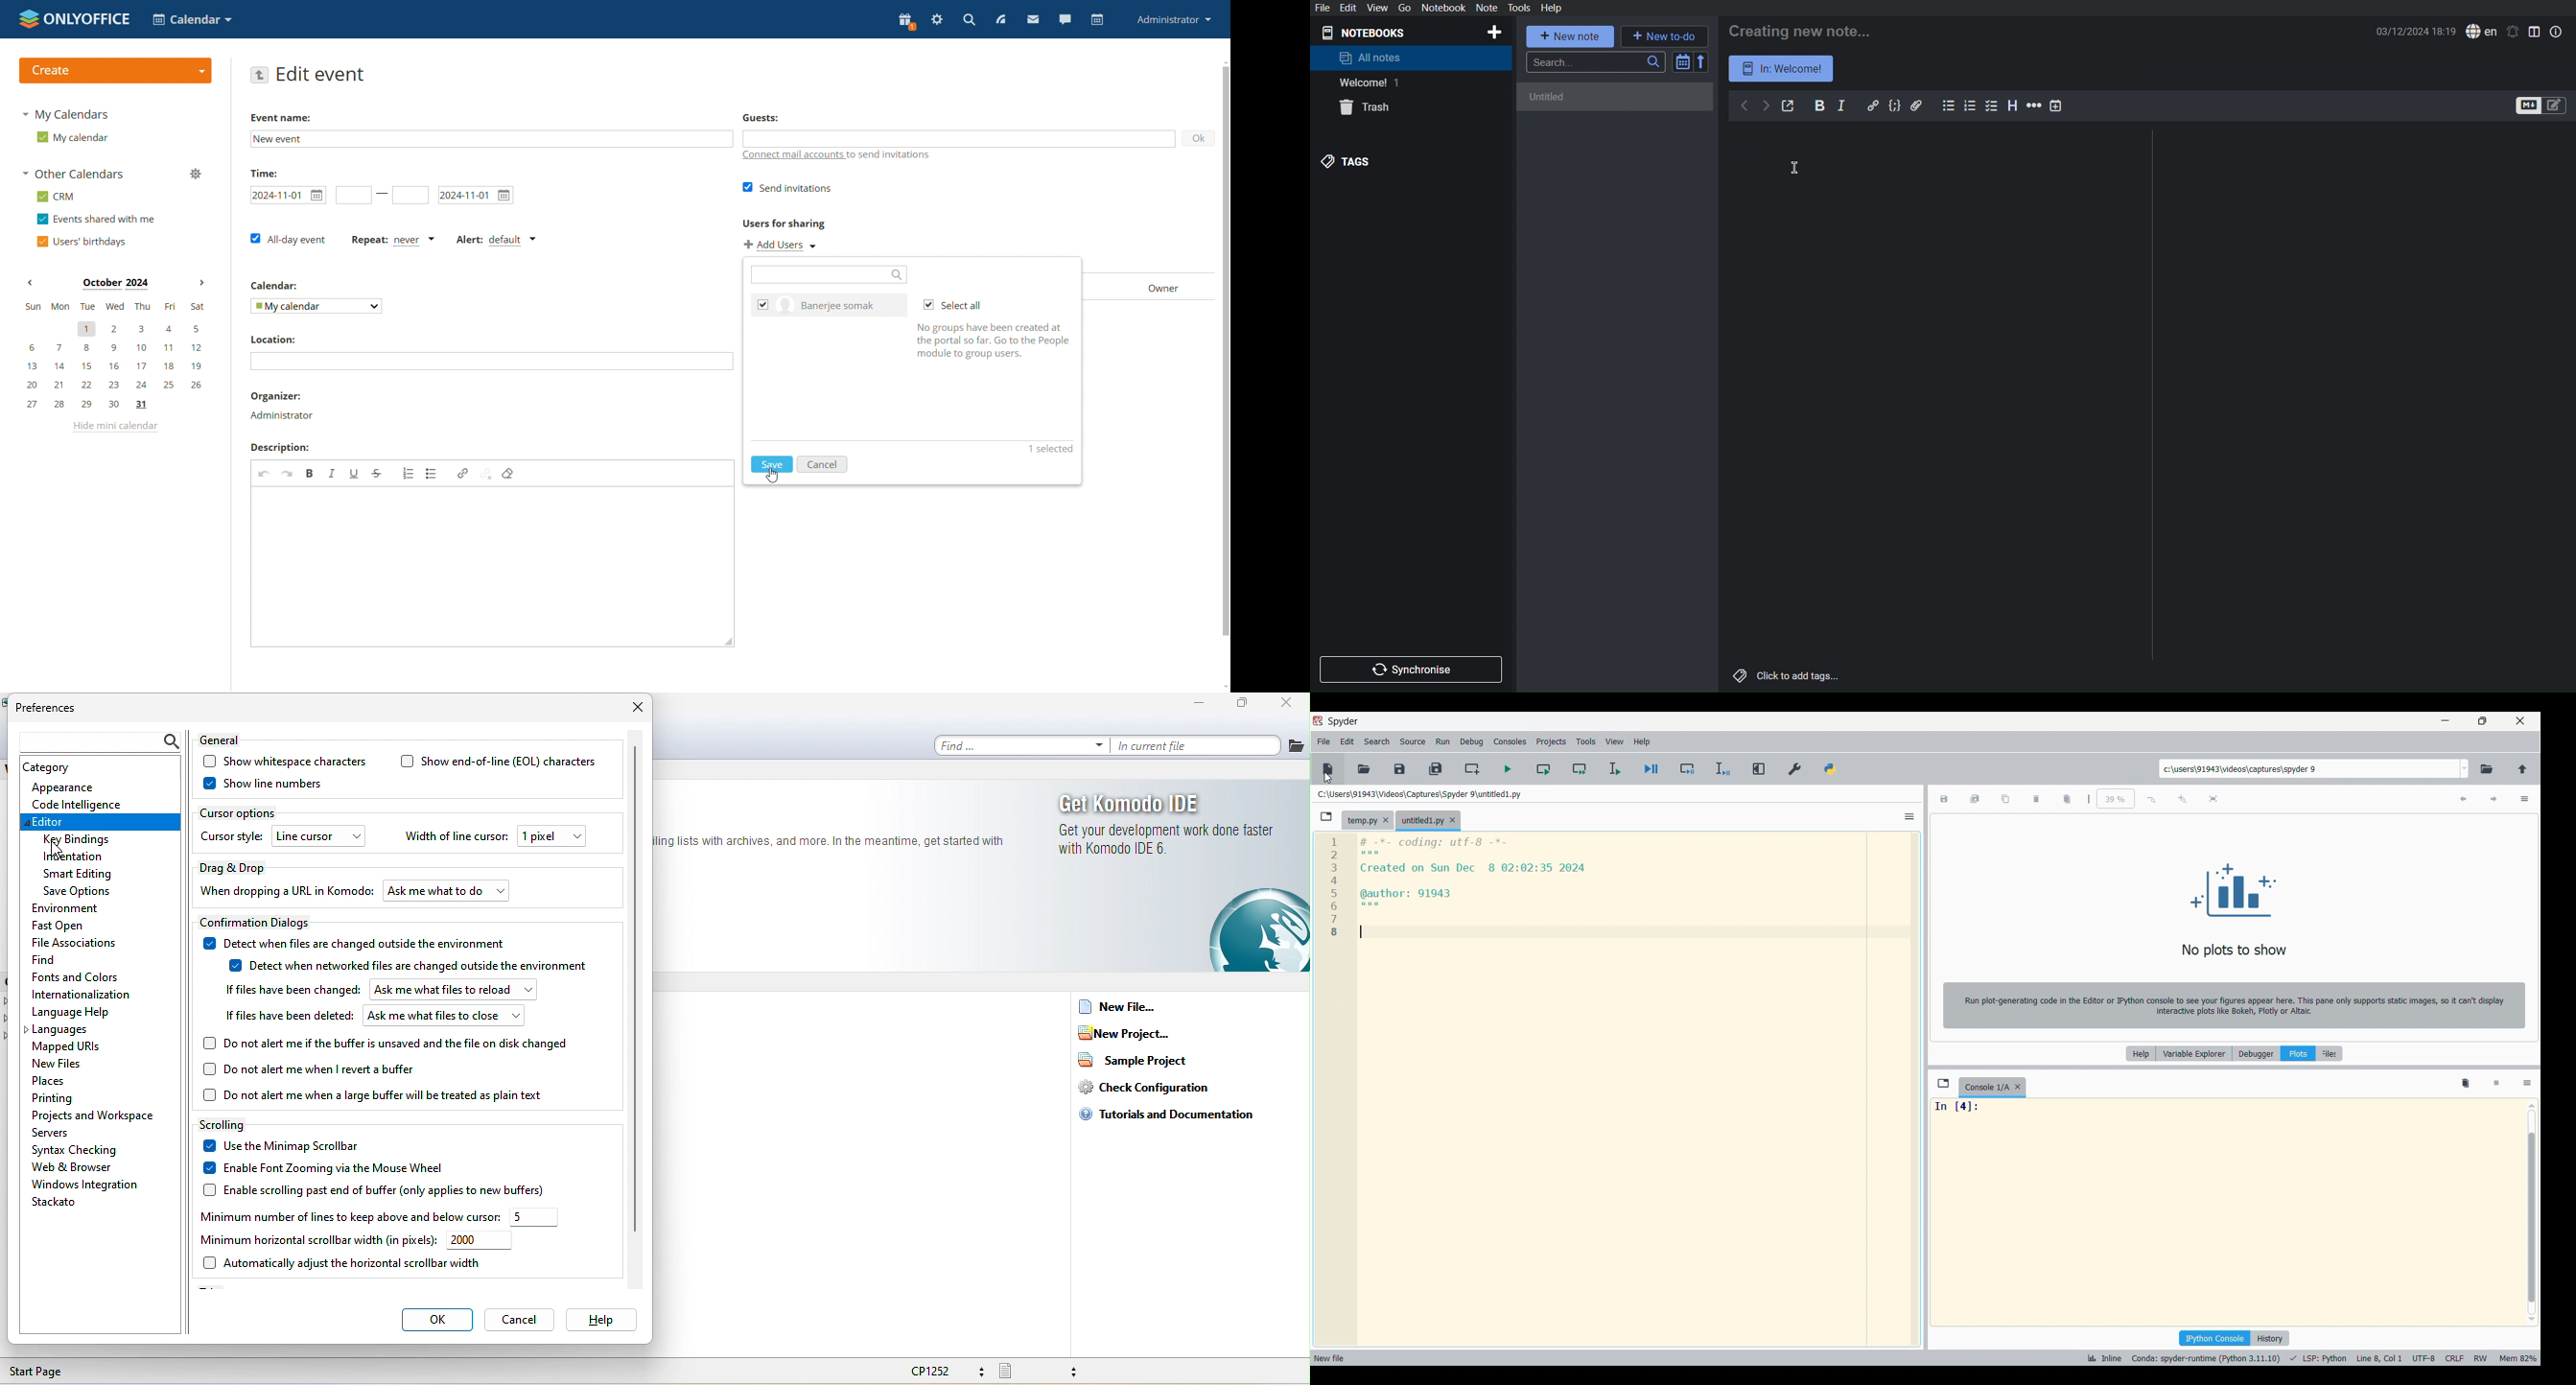 Image resolution: width=2576 pixels, height=1400 pixels. What do you see at coordinates (1443, 742) in the screenshot?
I see `Run menu` at bounding box center [1443, 742].